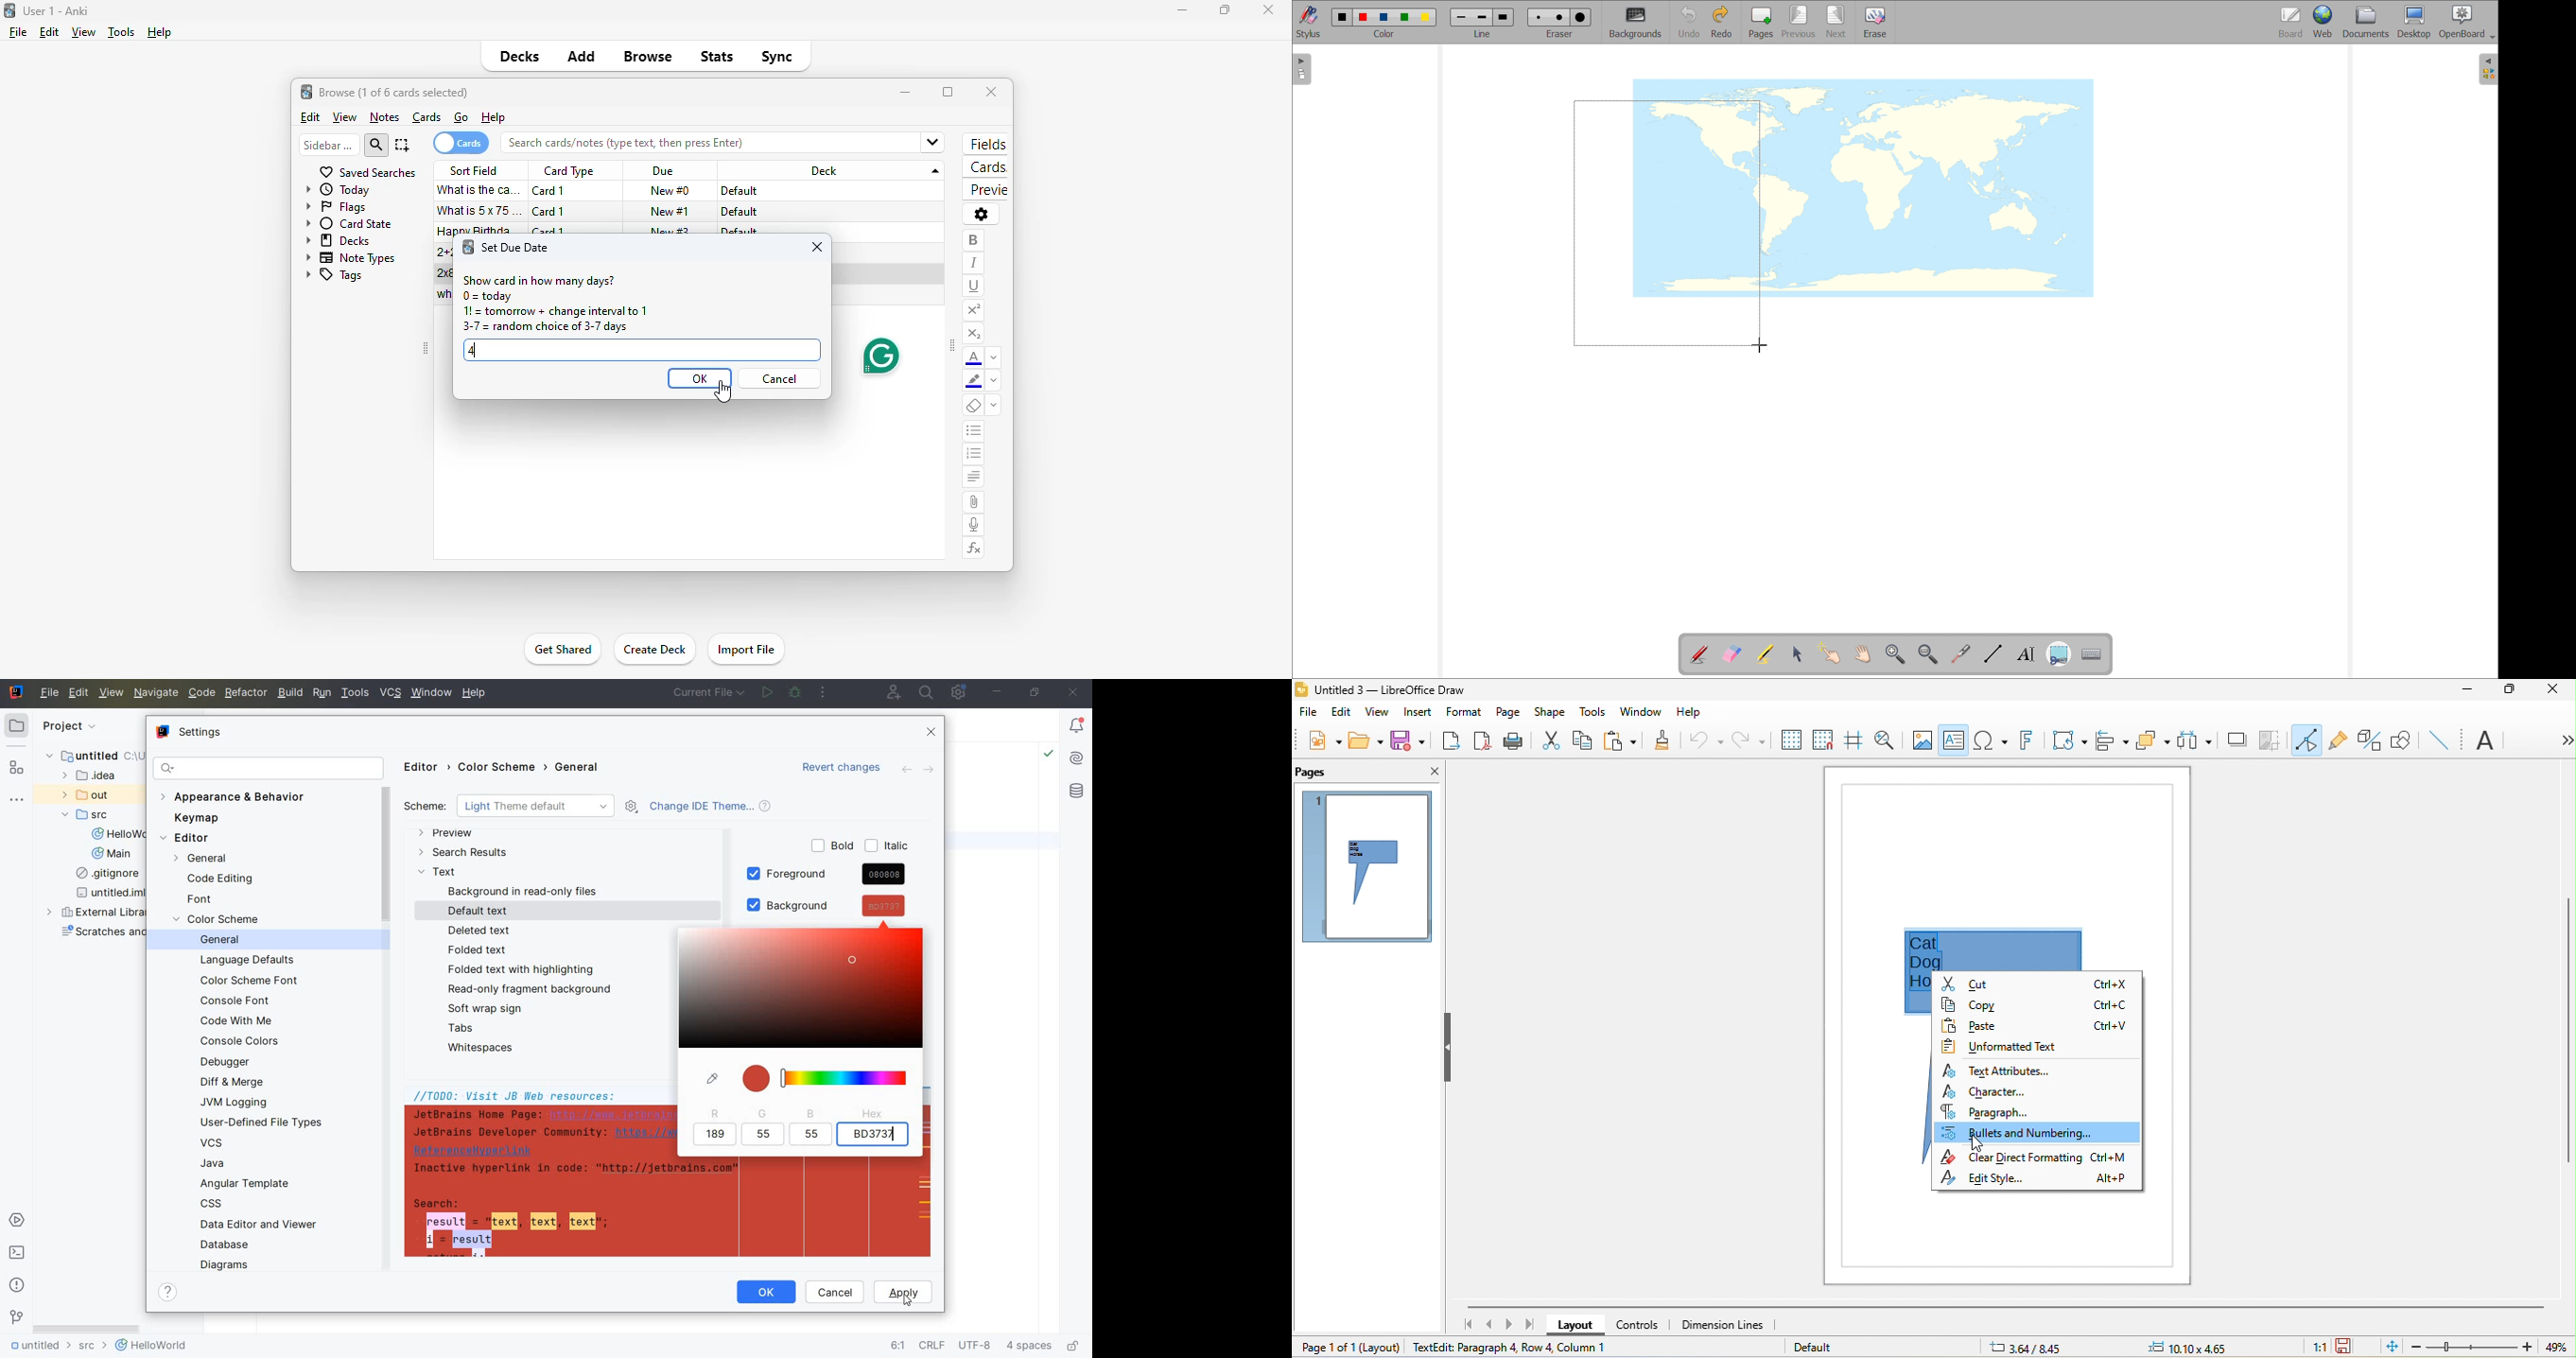 This screenshot has height=1372, width=2576. I want to click on open folder view, so click(2489, 70).